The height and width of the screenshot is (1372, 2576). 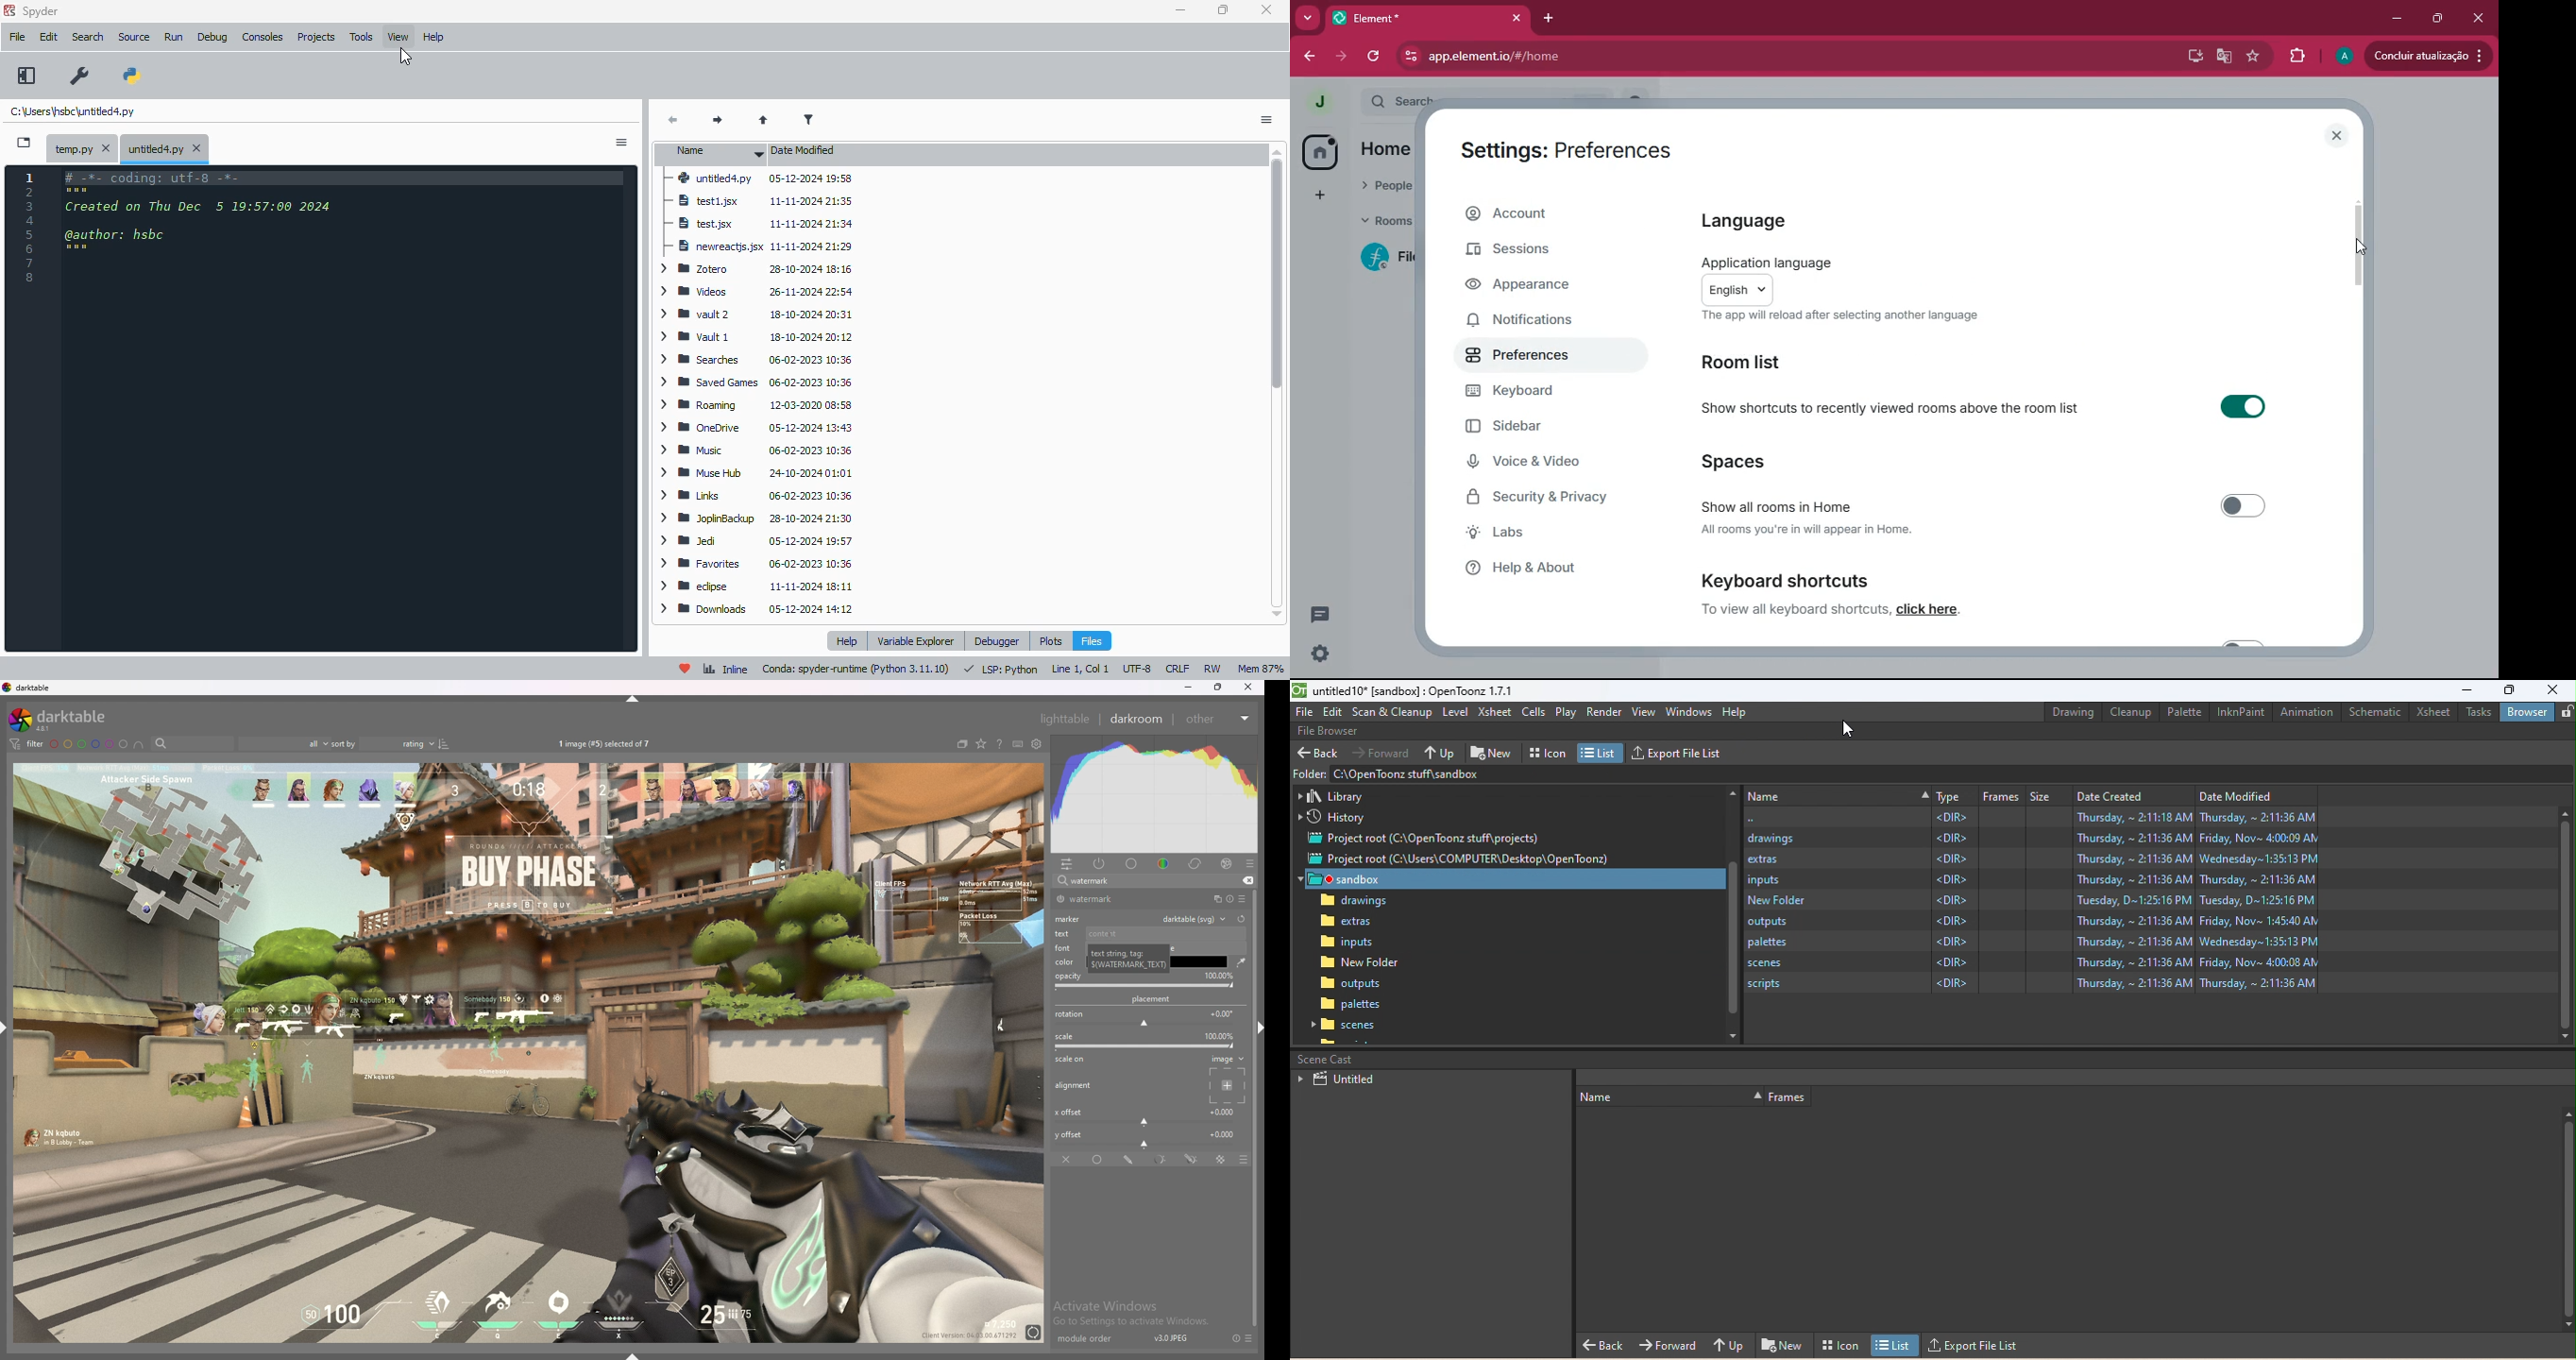 I want to click on untitled4.py, so click(x=164, y=149).